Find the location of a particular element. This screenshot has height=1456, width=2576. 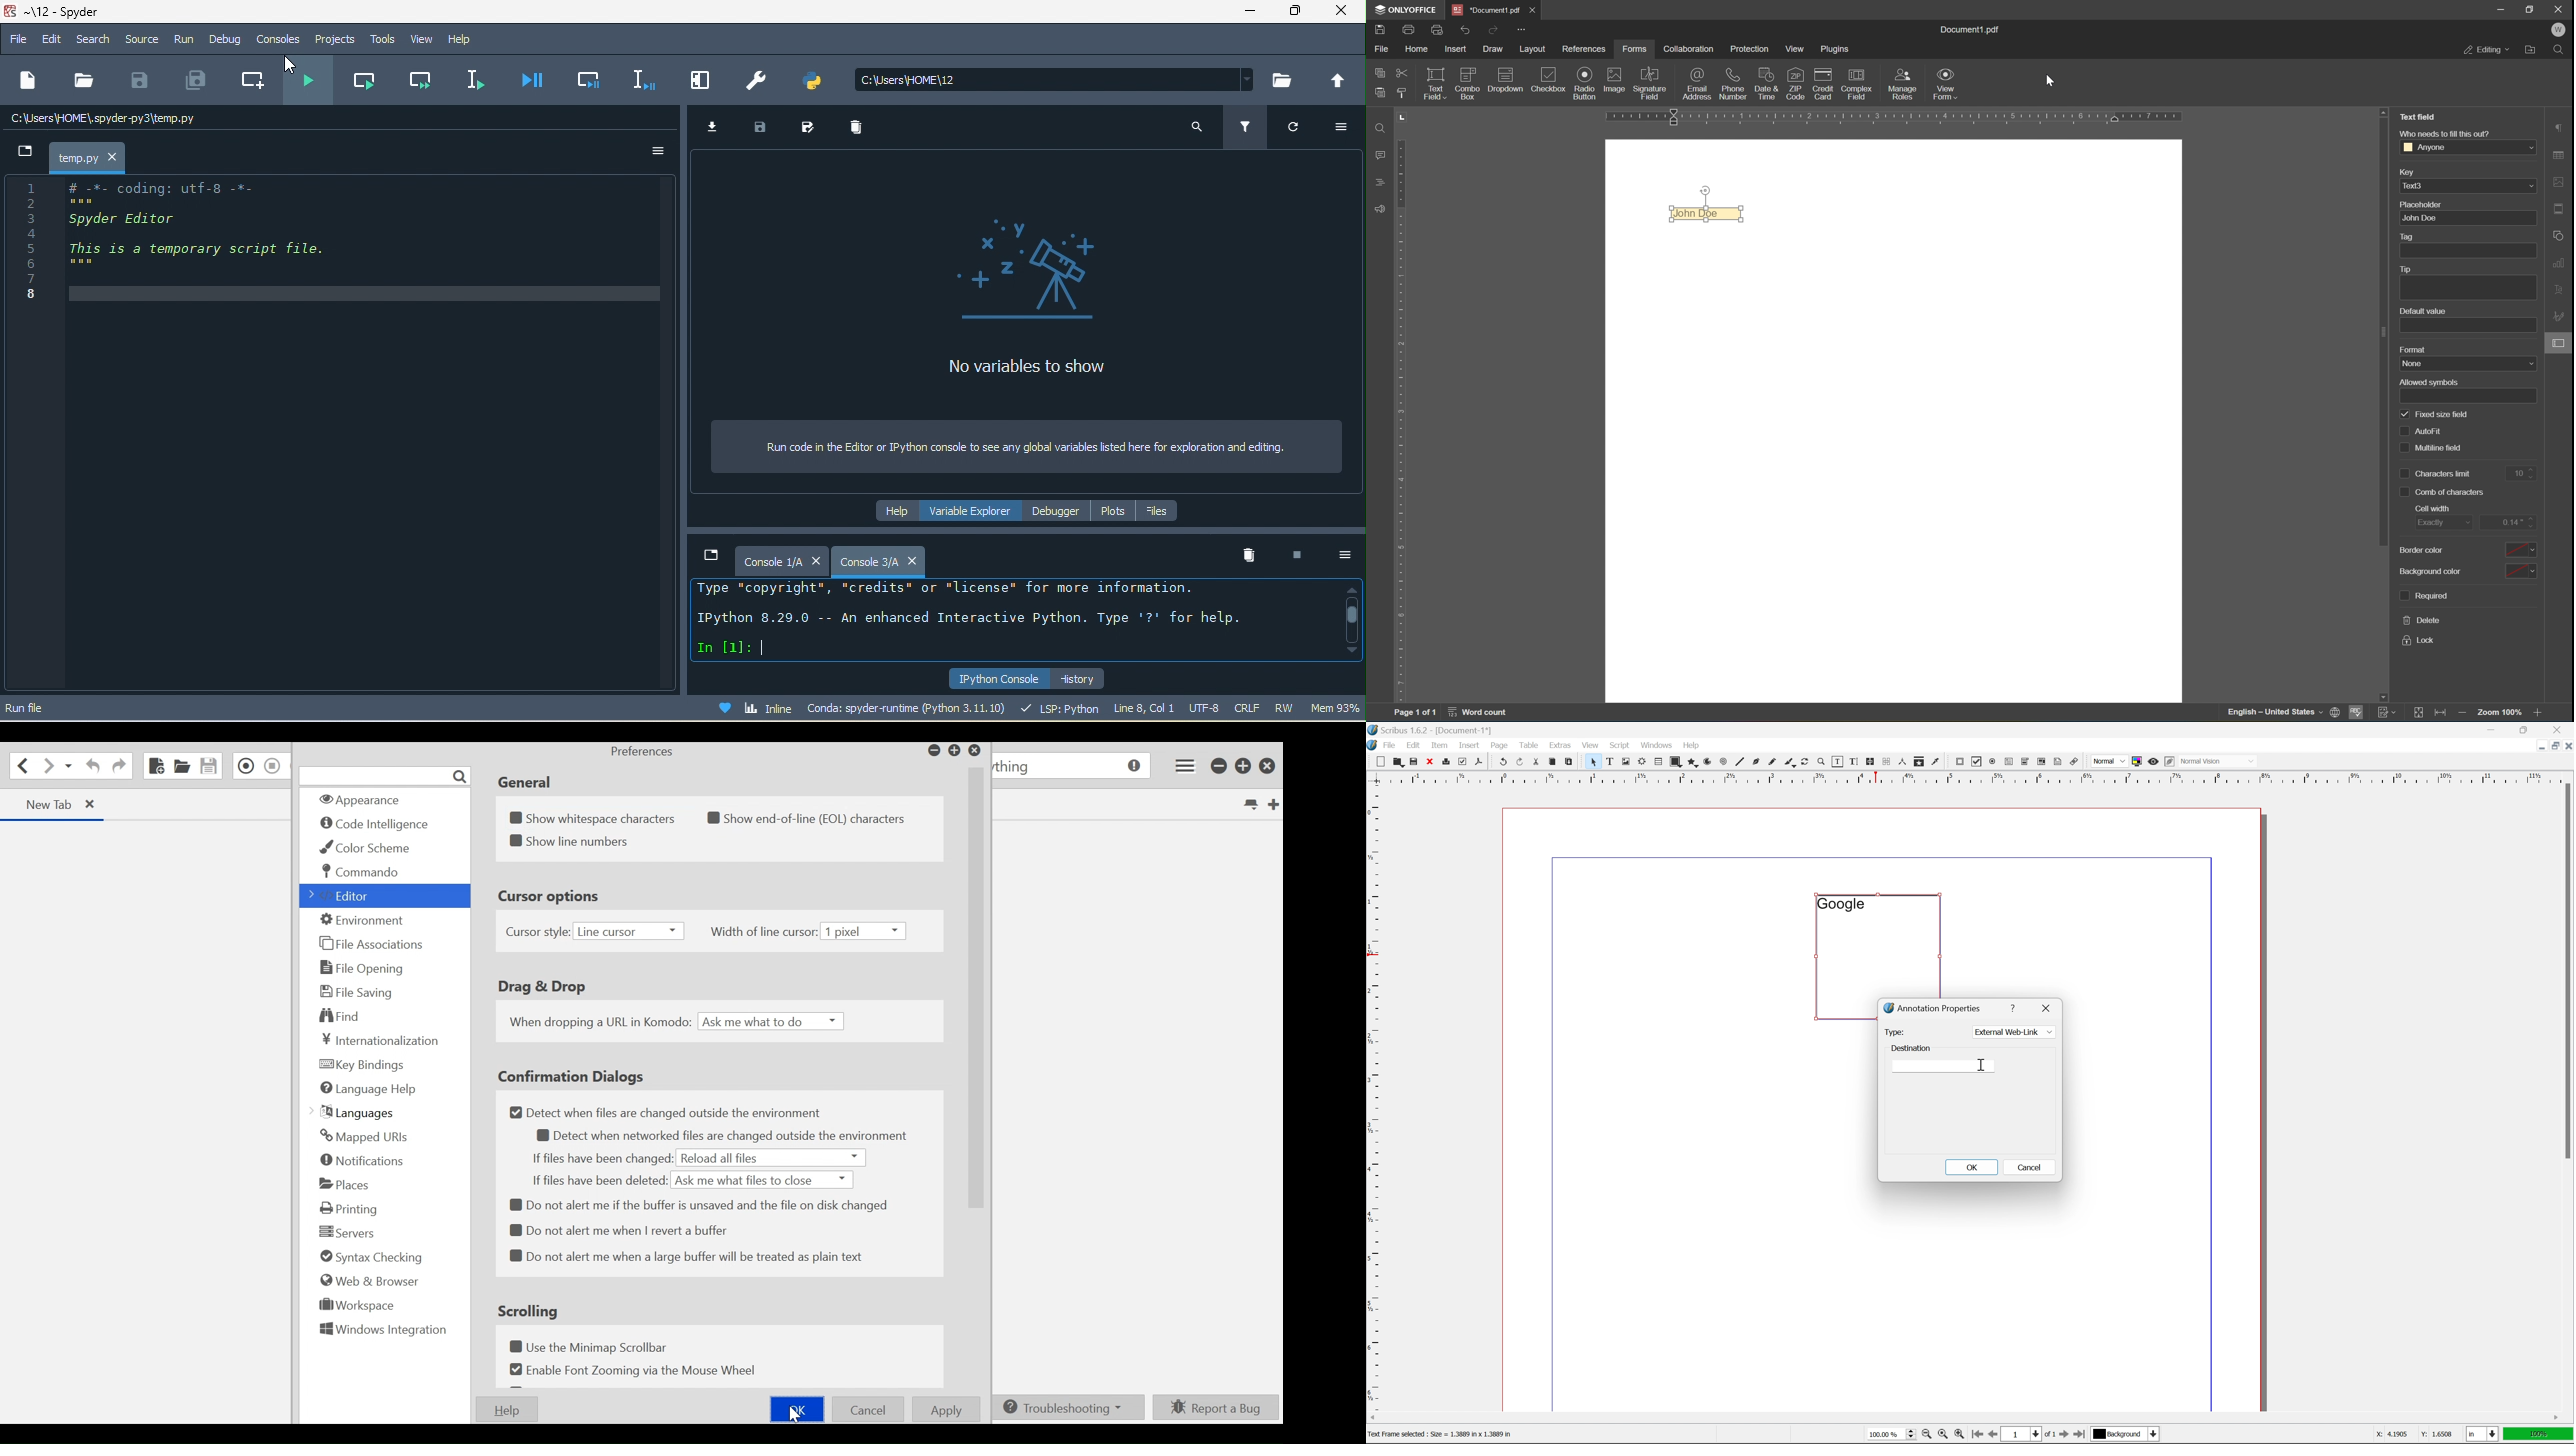

table is located at coordinates (1658, 762).